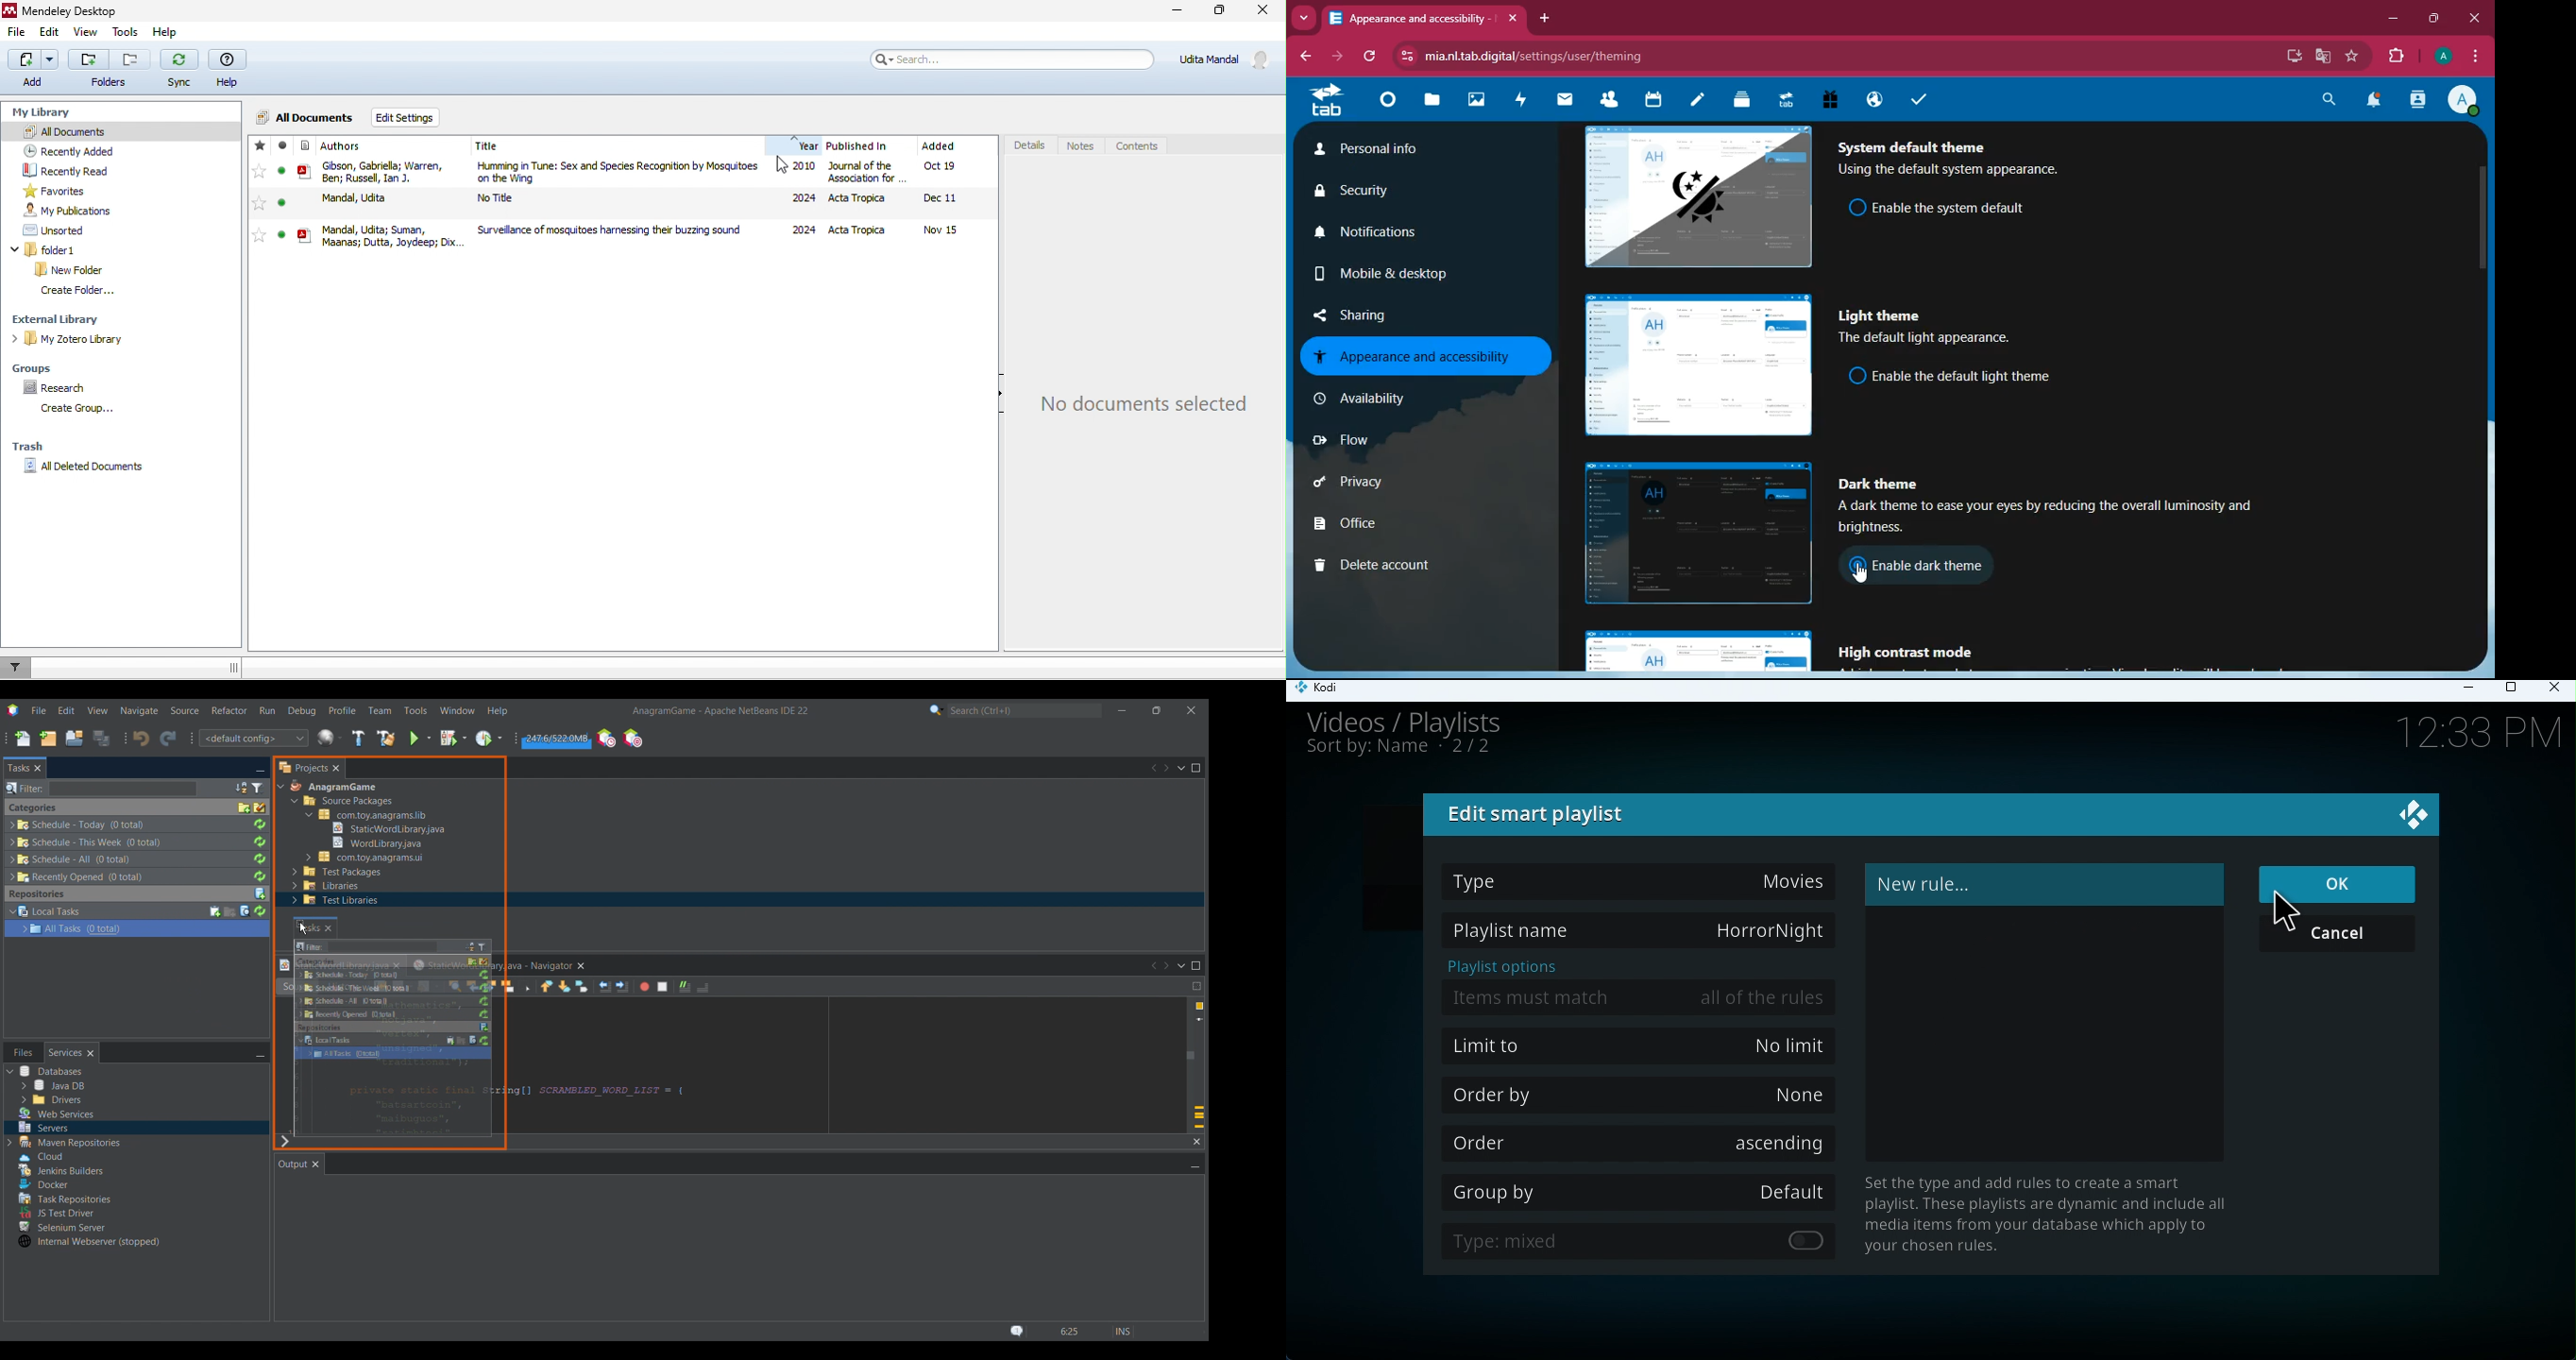  Describe the element at coordinates (1540, 815) in the screenshot. I see `Edit smart playlist` at that location.